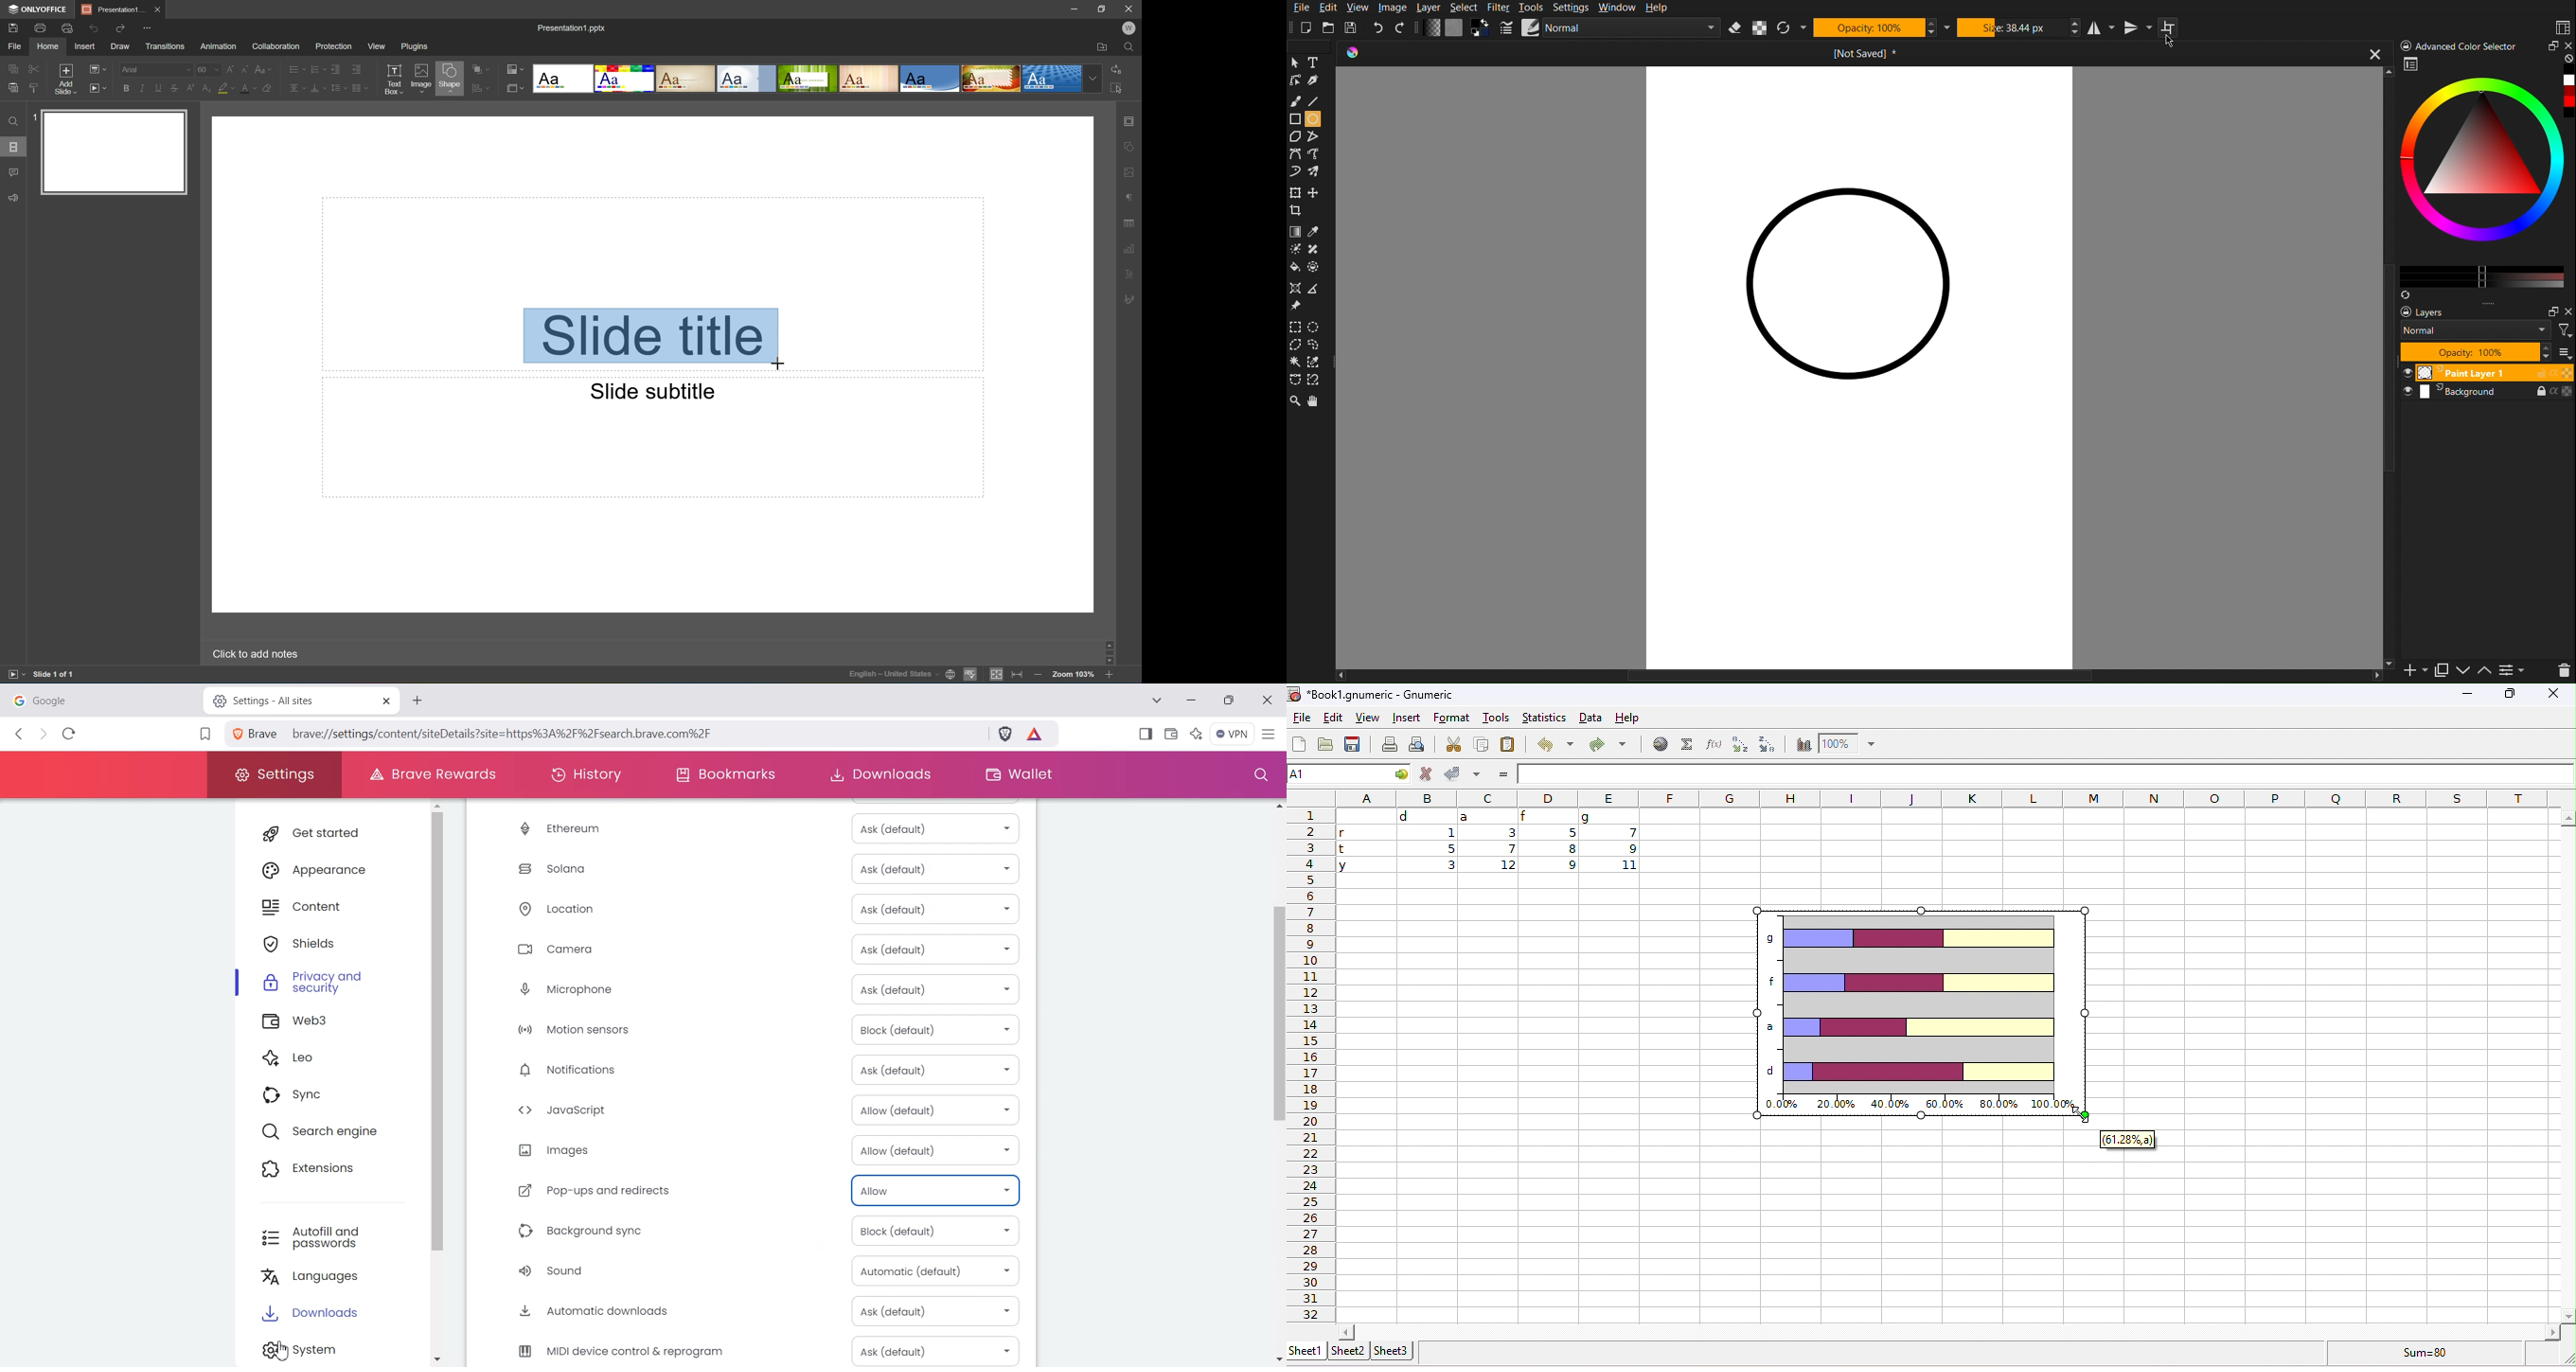 This screenshot has width=2576, height=1372. Describe the element at coordinates (338, 88) in the screenshot. I see `Line spacing` at that location.